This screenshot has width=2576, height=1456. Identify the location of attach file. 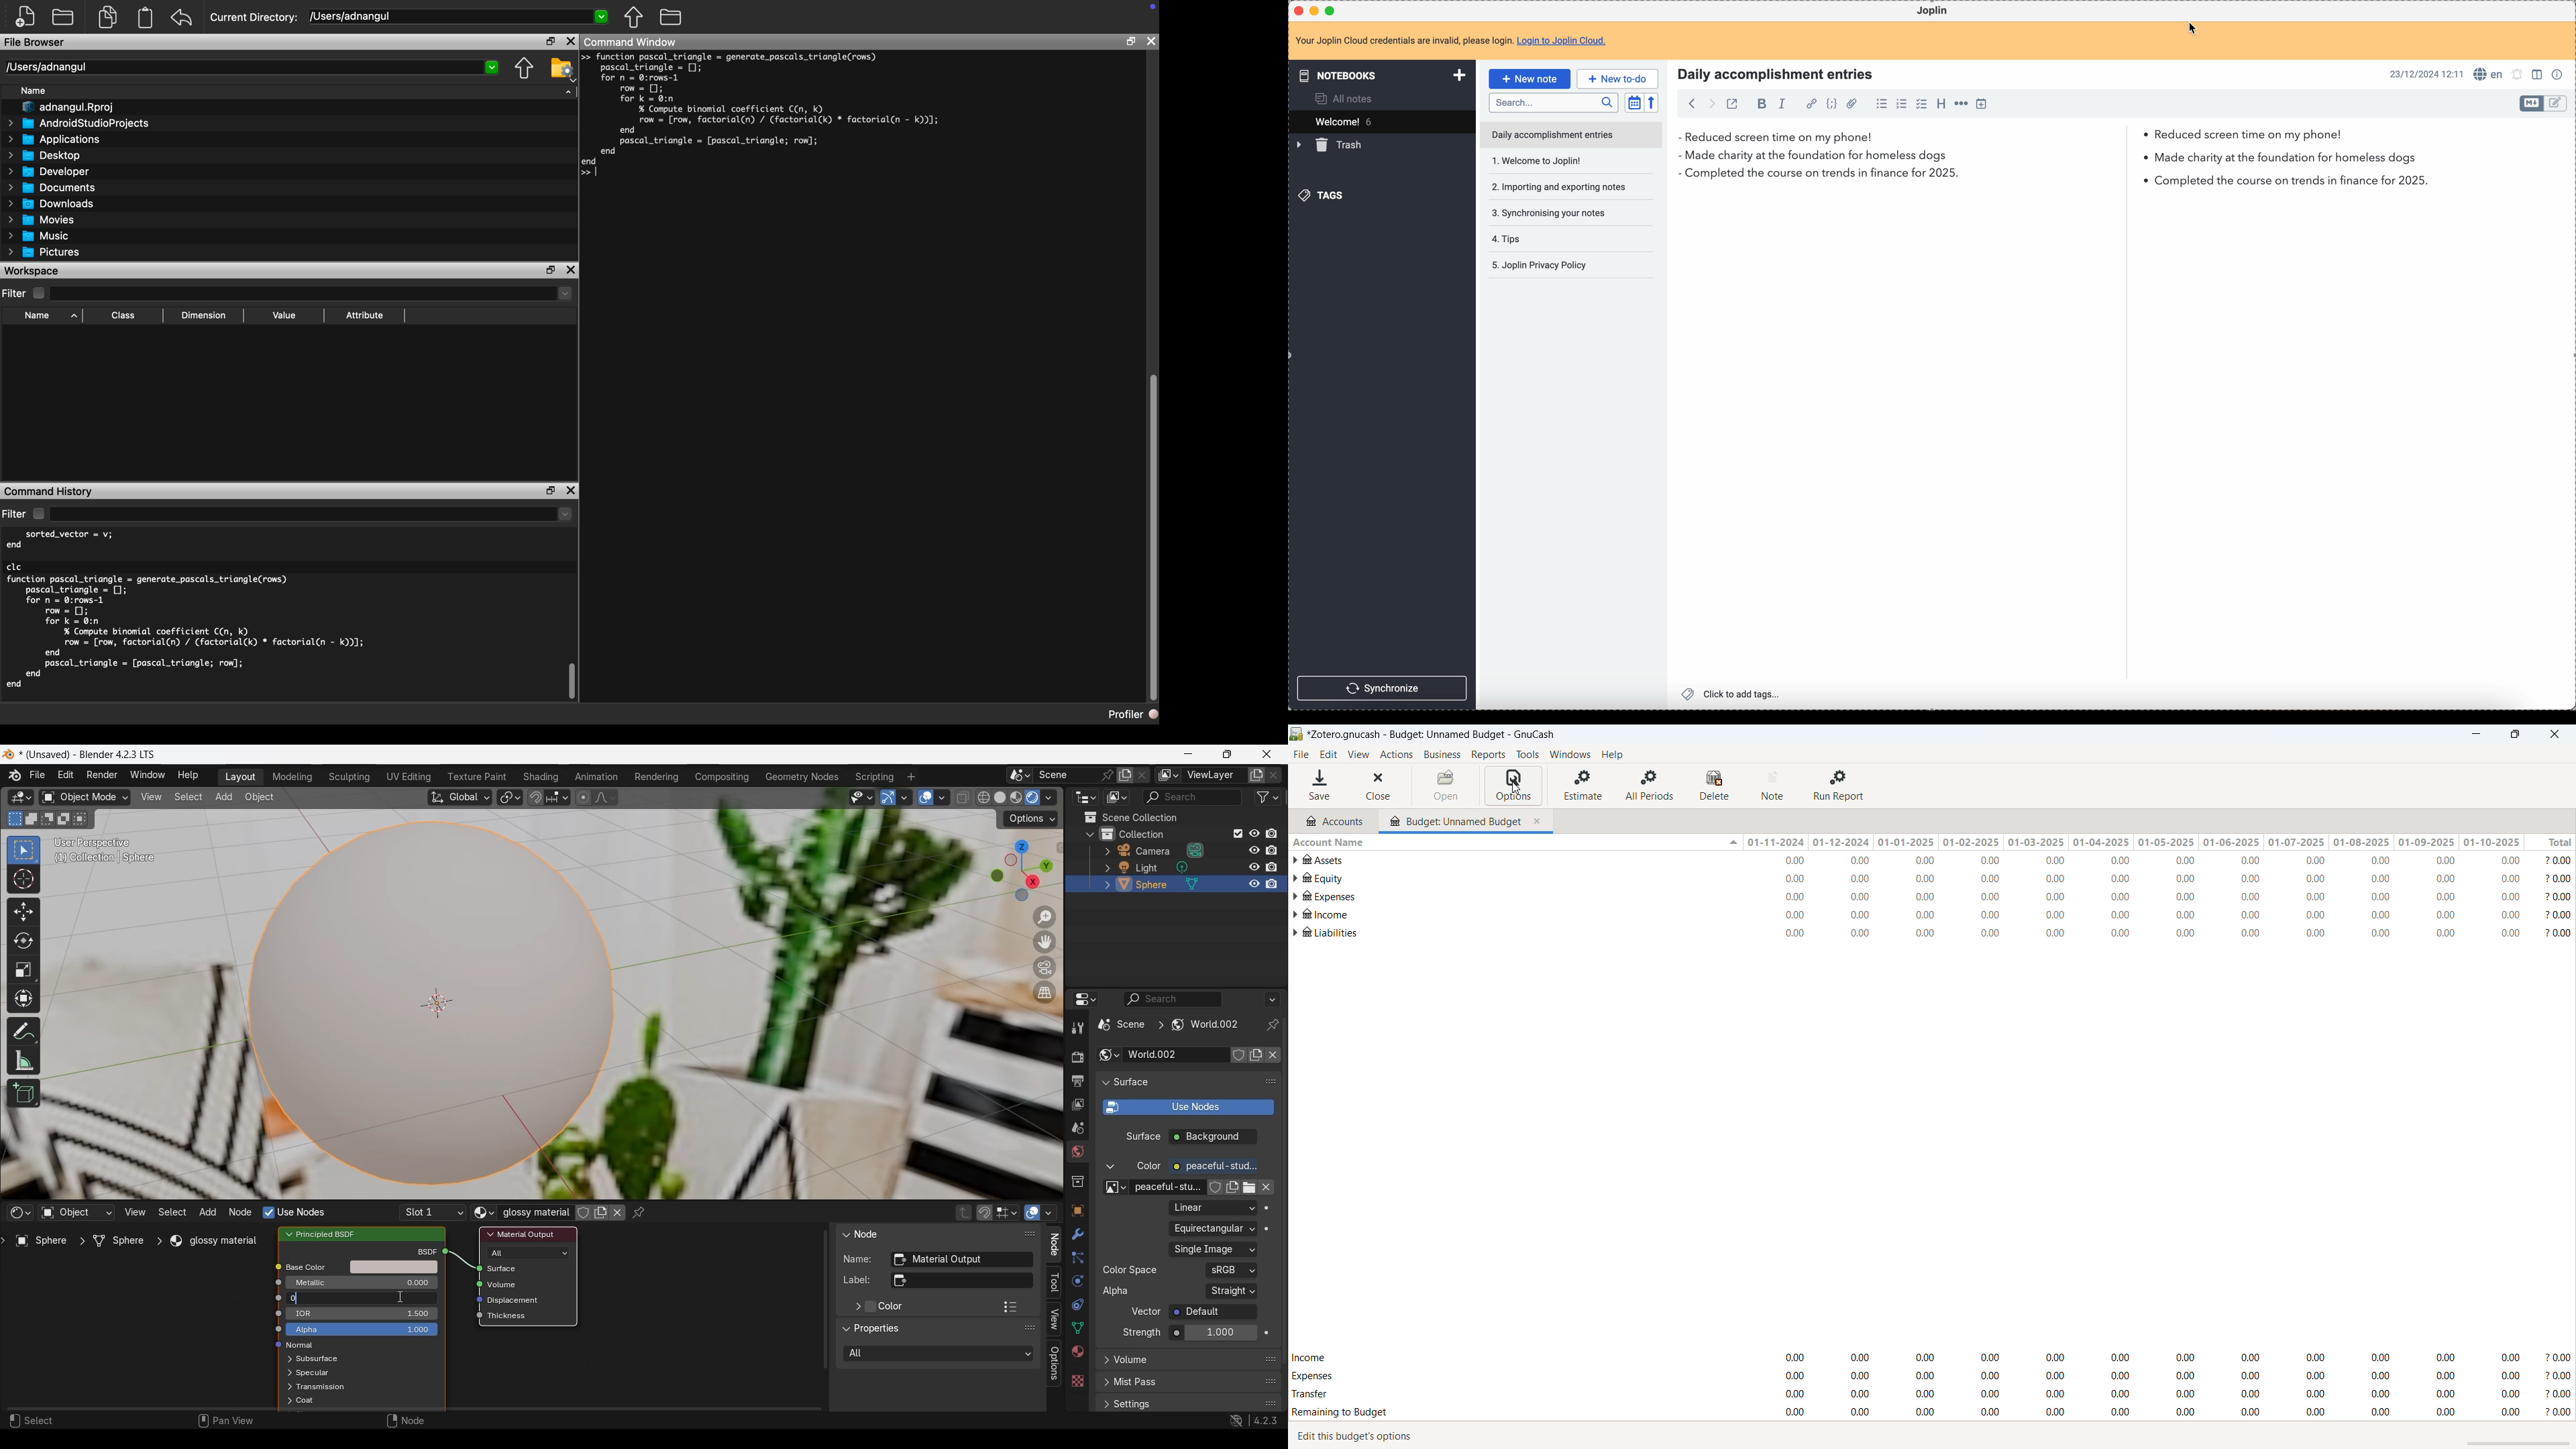
(1851, 104).